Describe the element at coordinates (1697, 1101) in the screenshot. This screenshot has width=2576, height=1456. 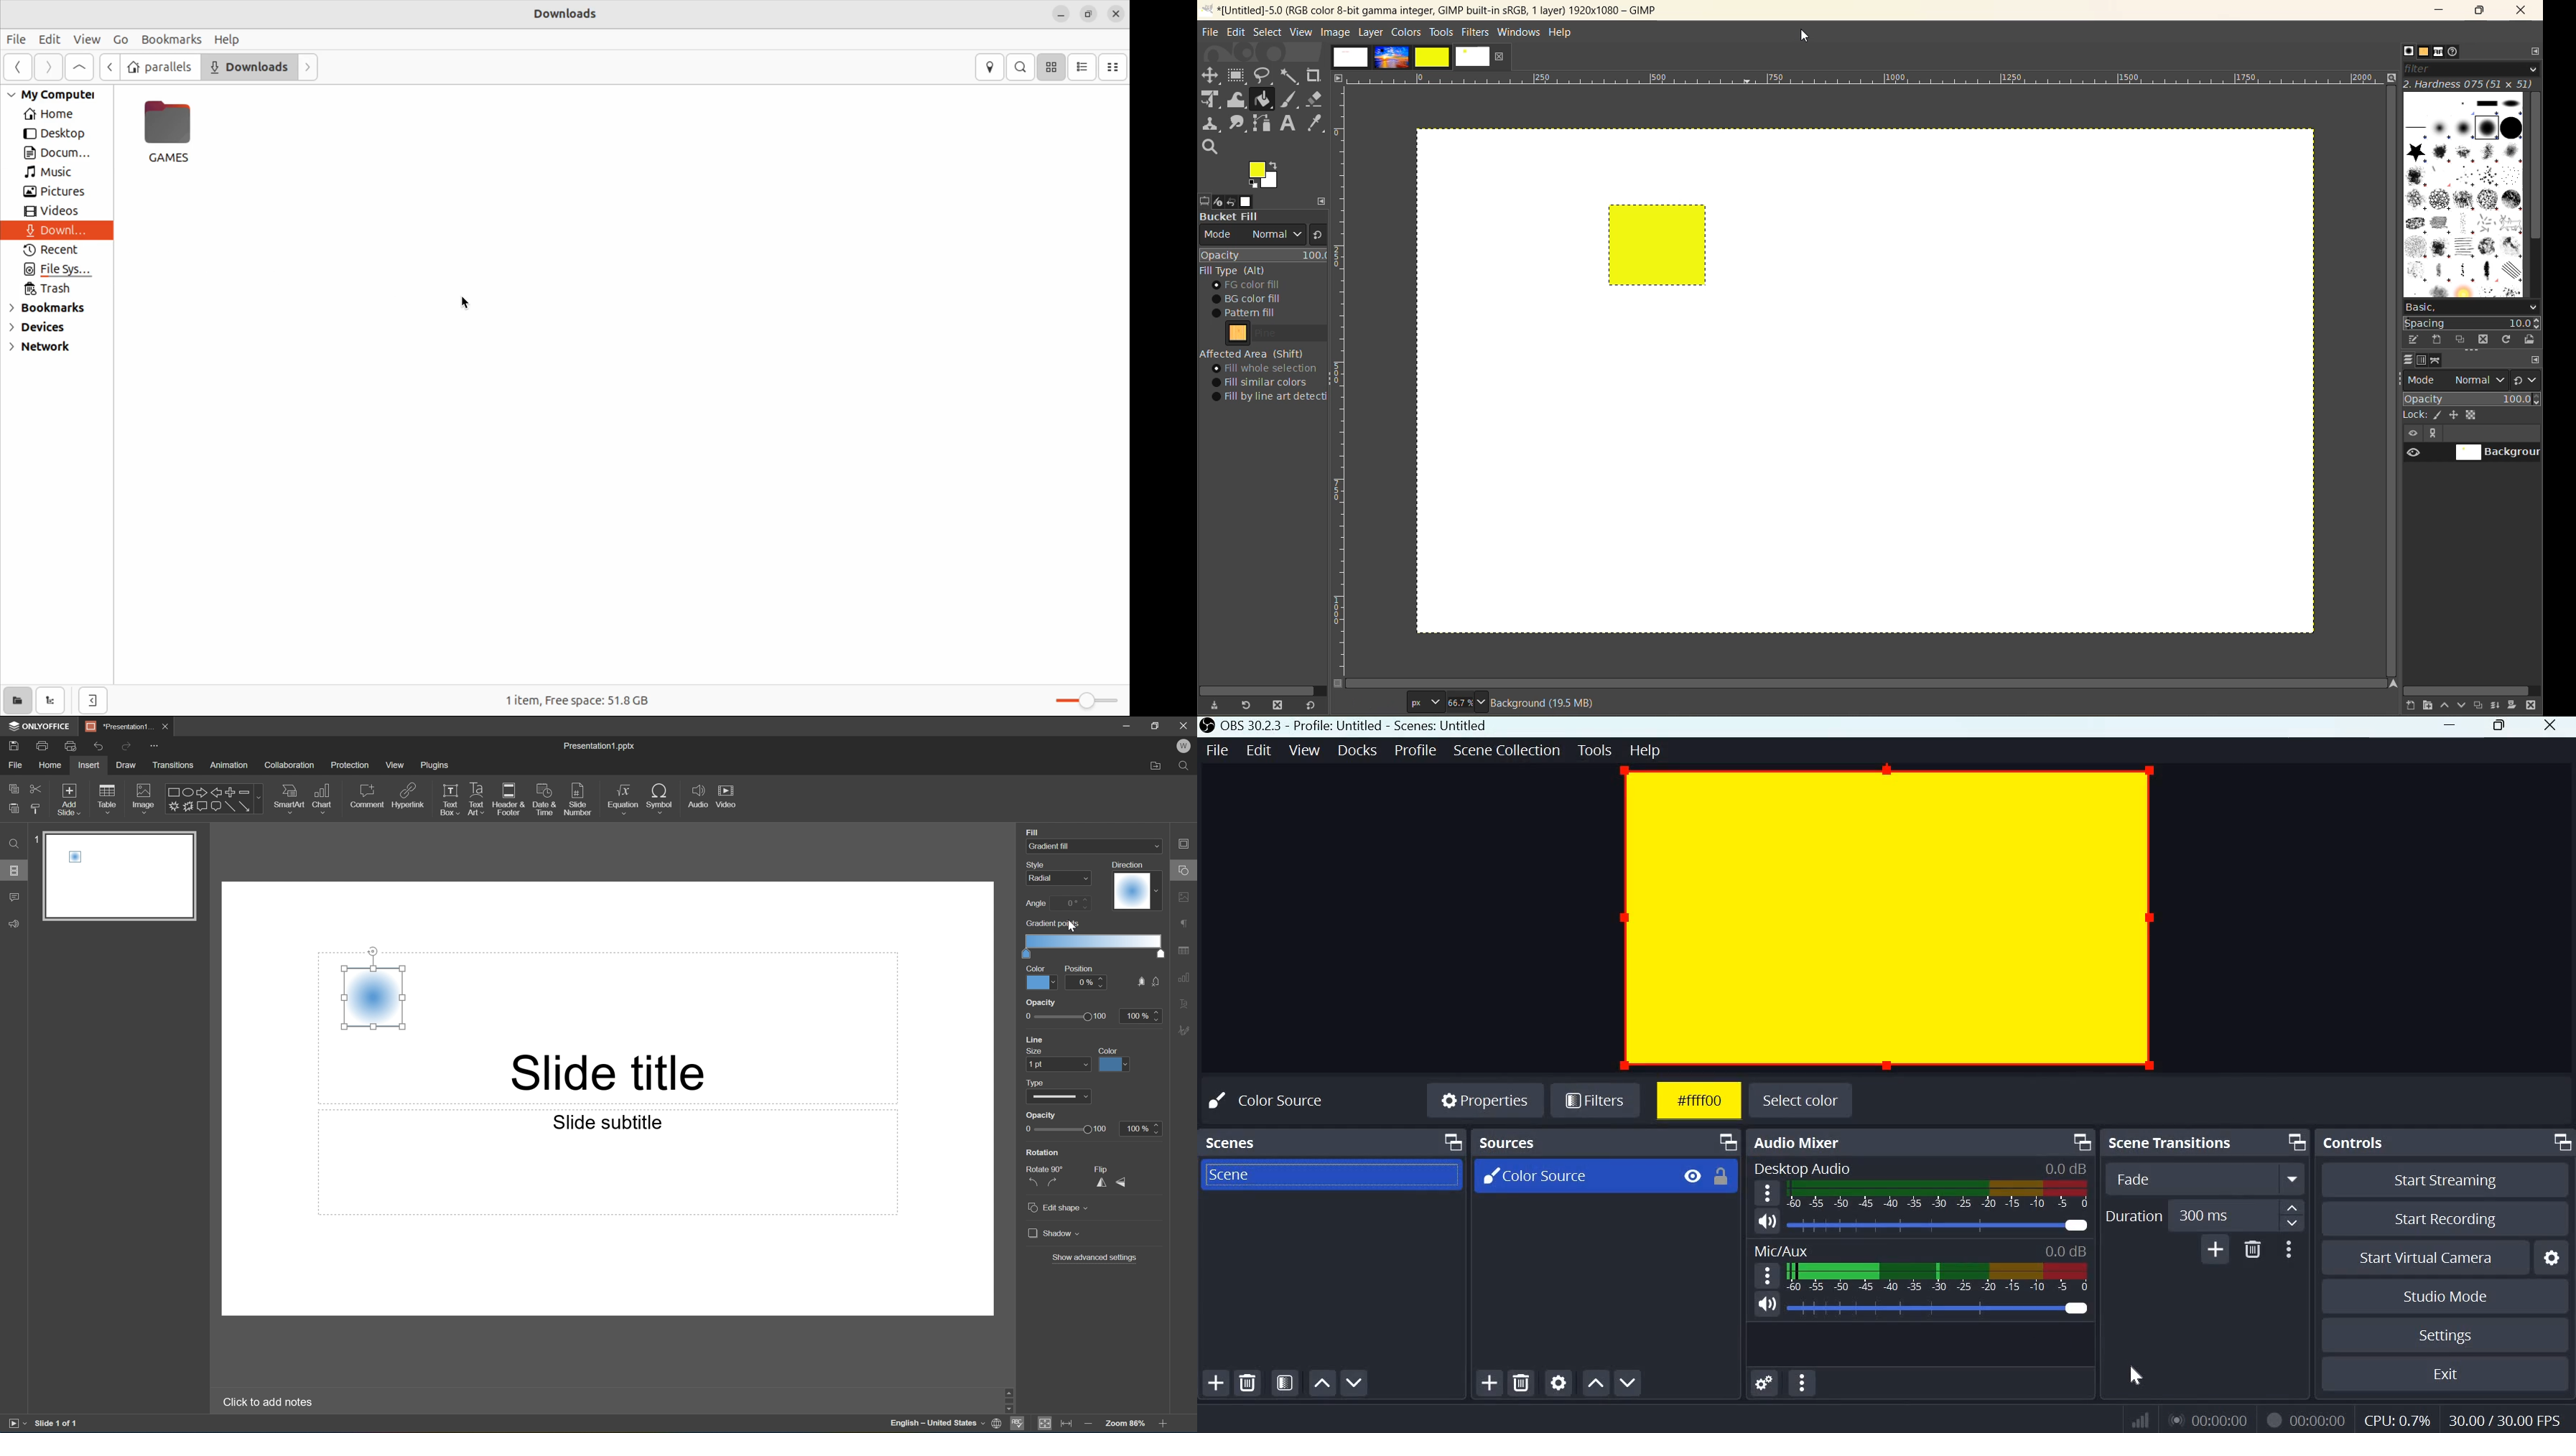
I see `color source added` at that location.